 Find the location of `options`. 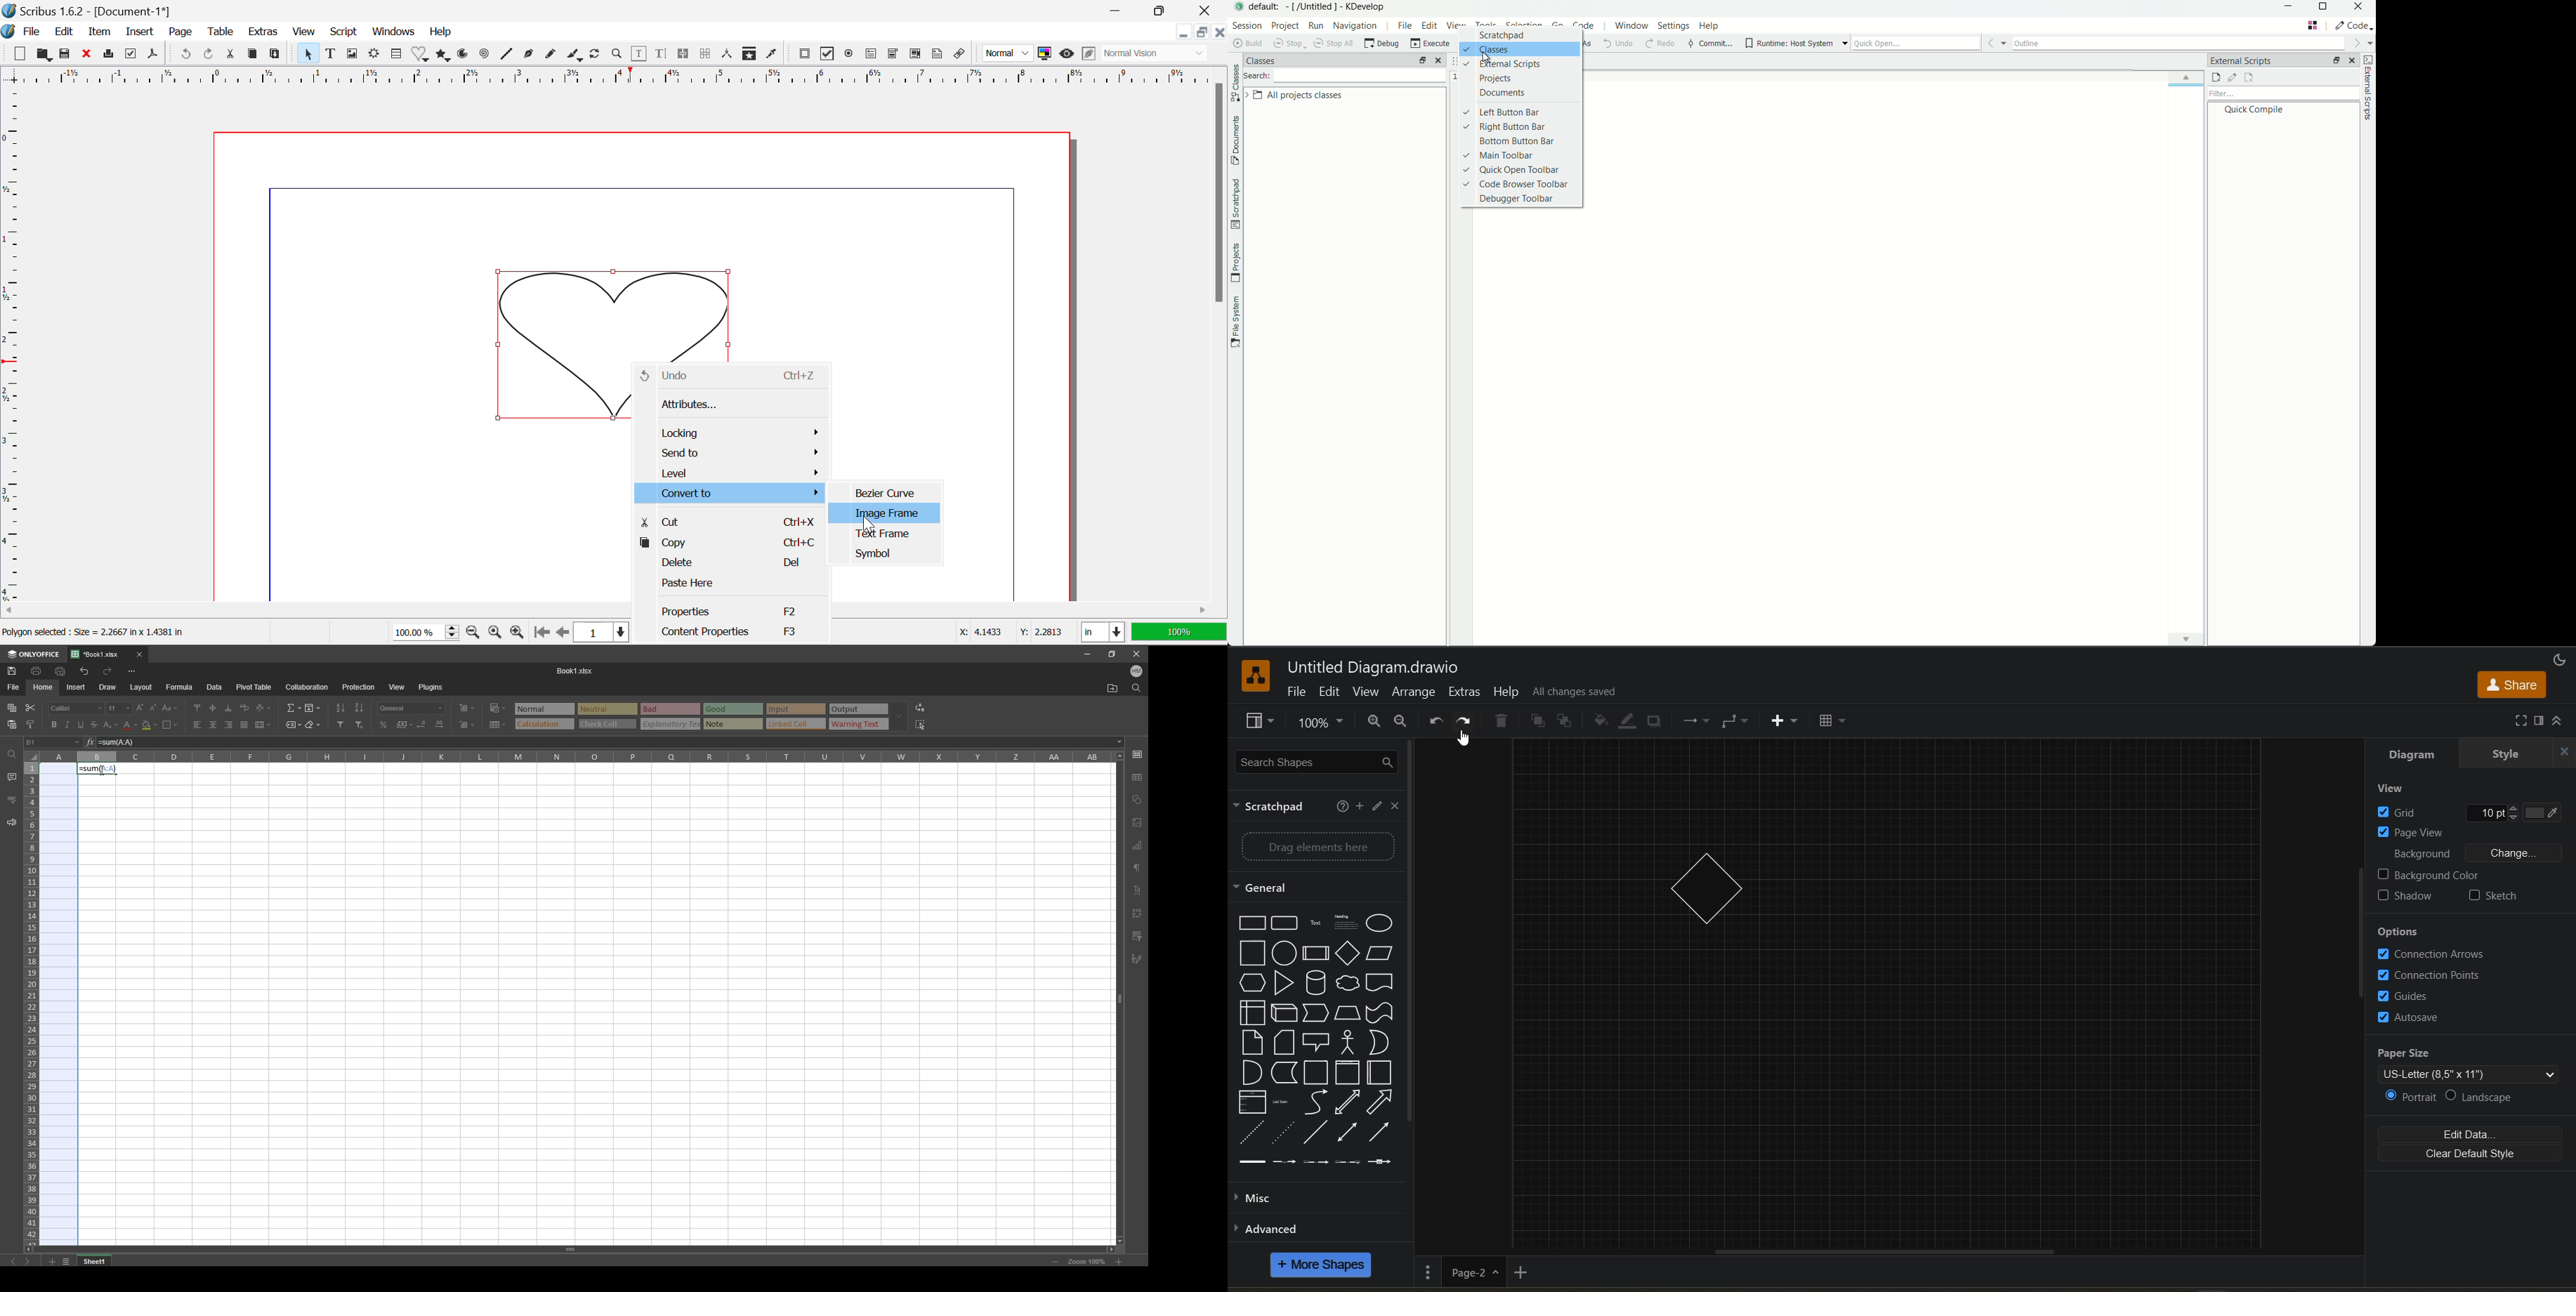

options is located at coordinates (2400, 932).